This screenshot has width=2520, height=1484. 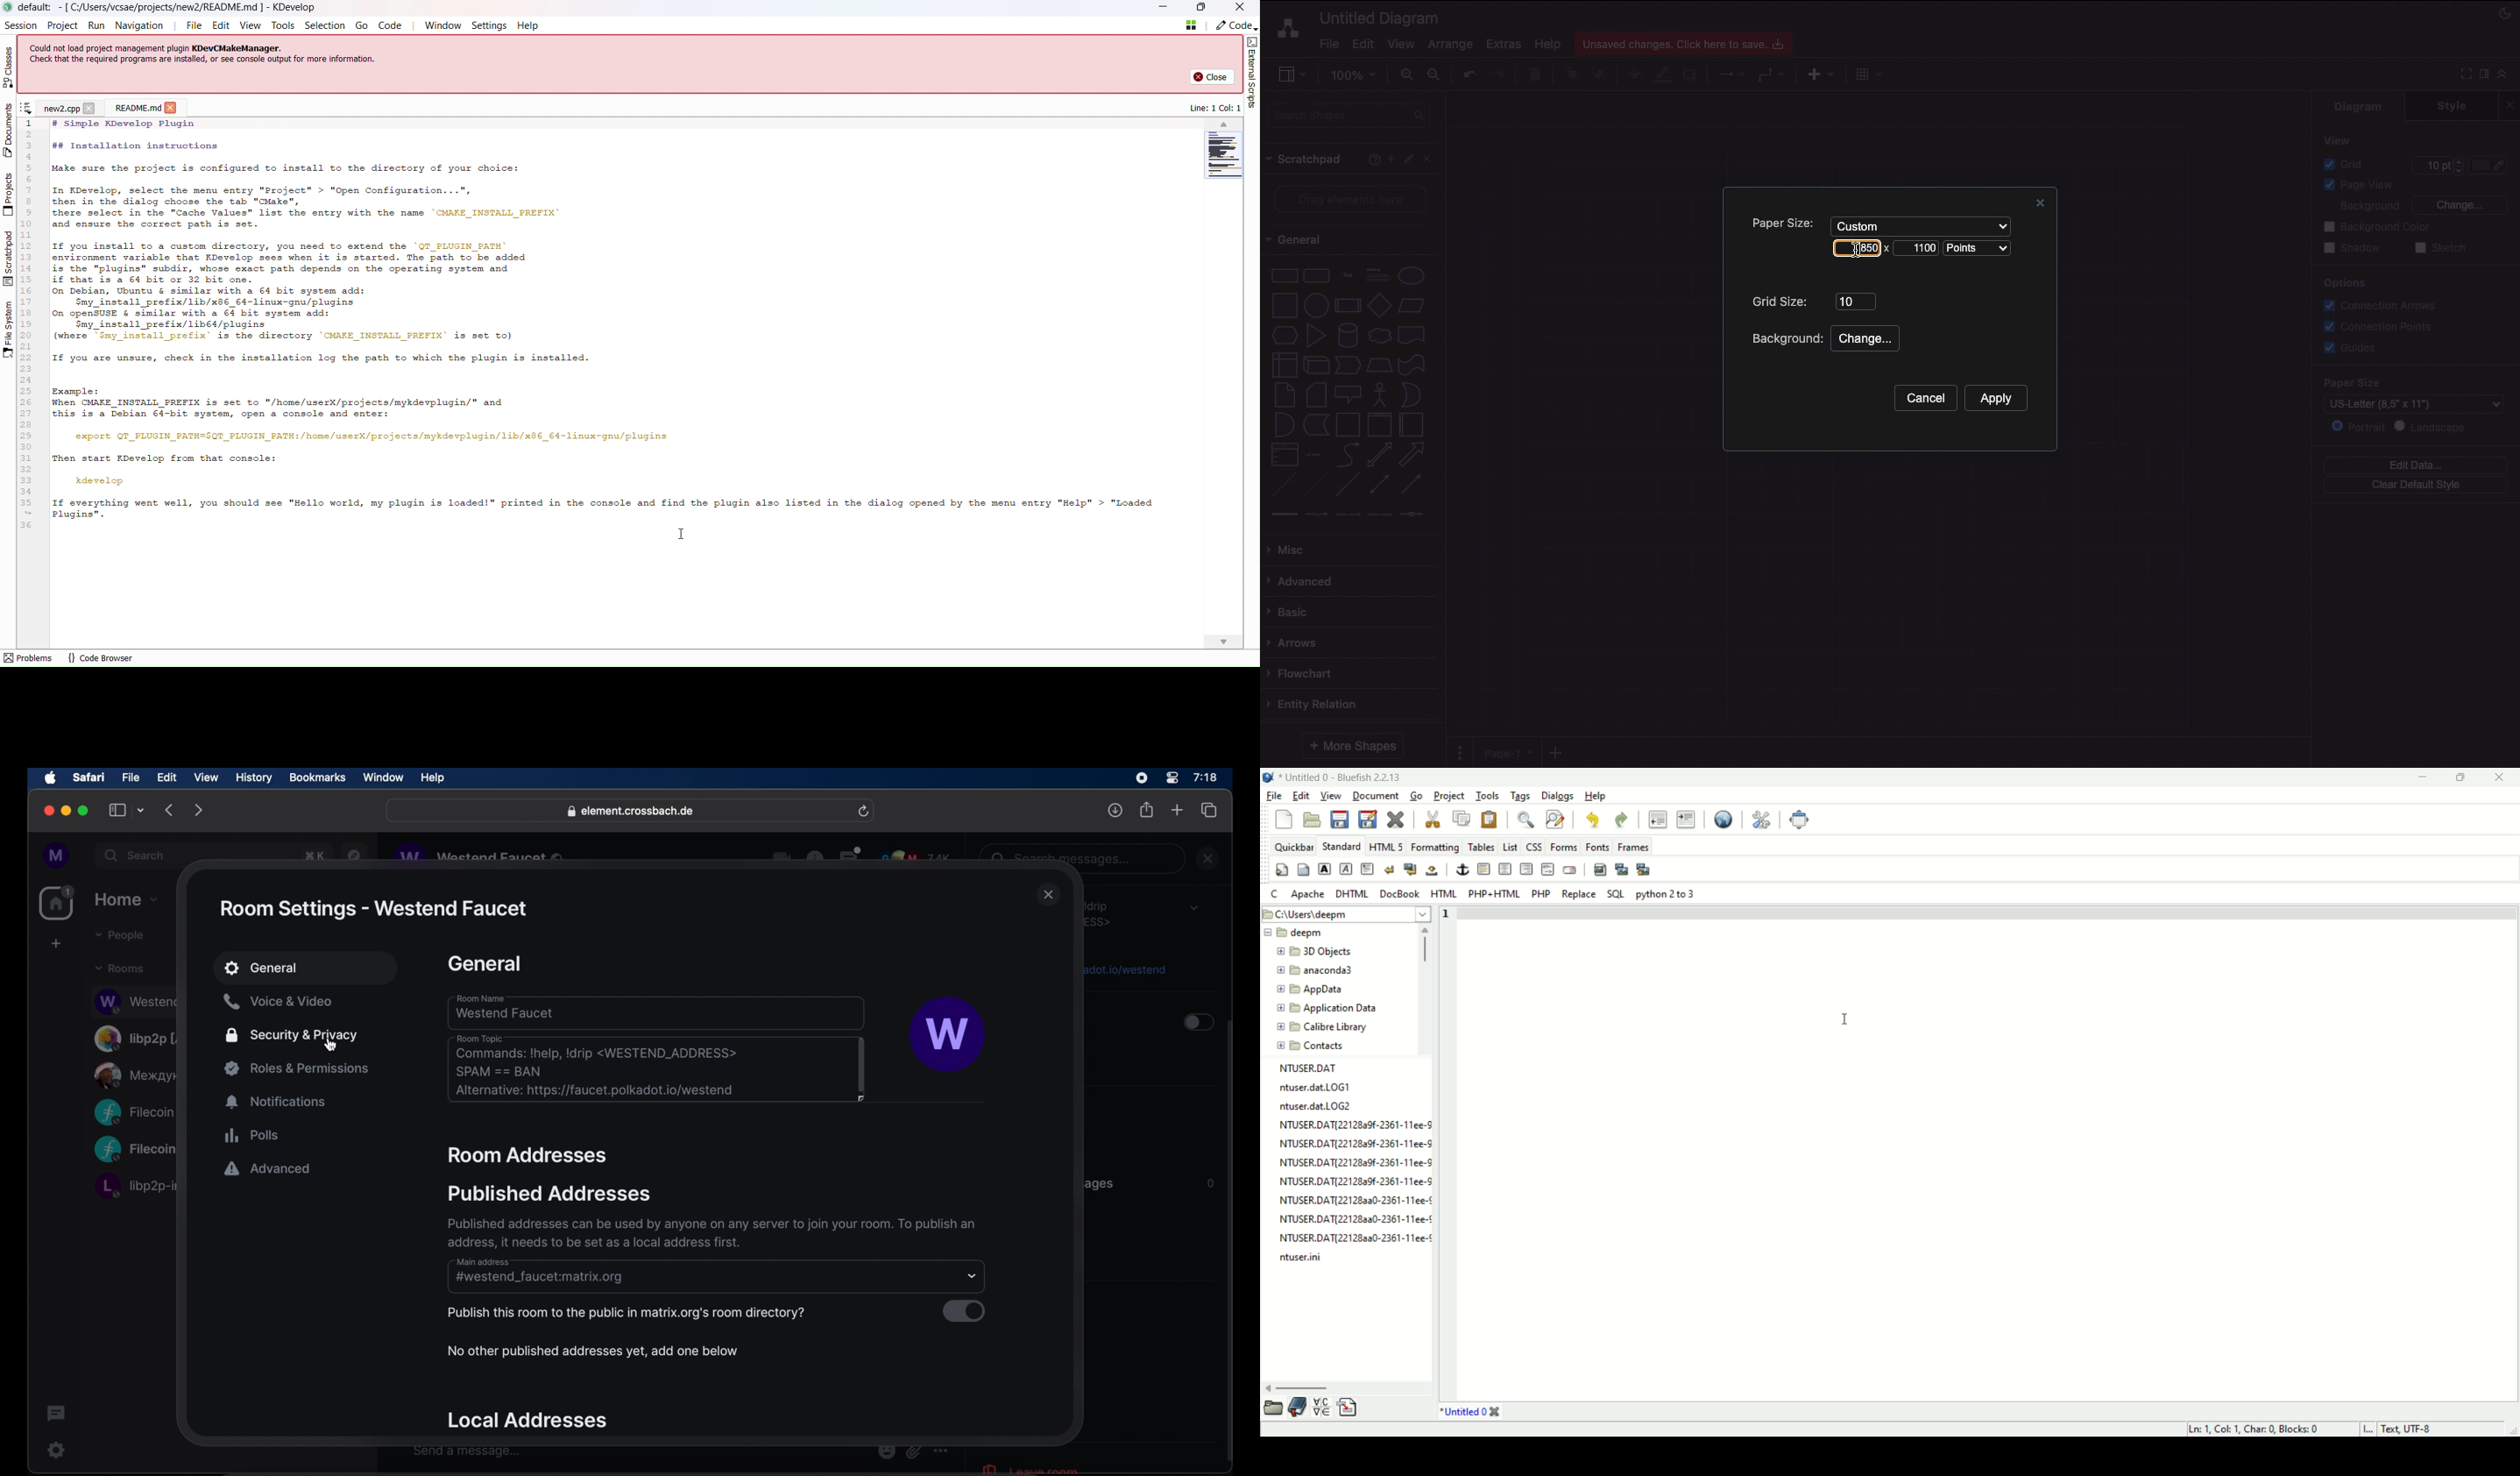 I want to click on ntuser.dat.LOG2, so click(x=1316, y=1107).